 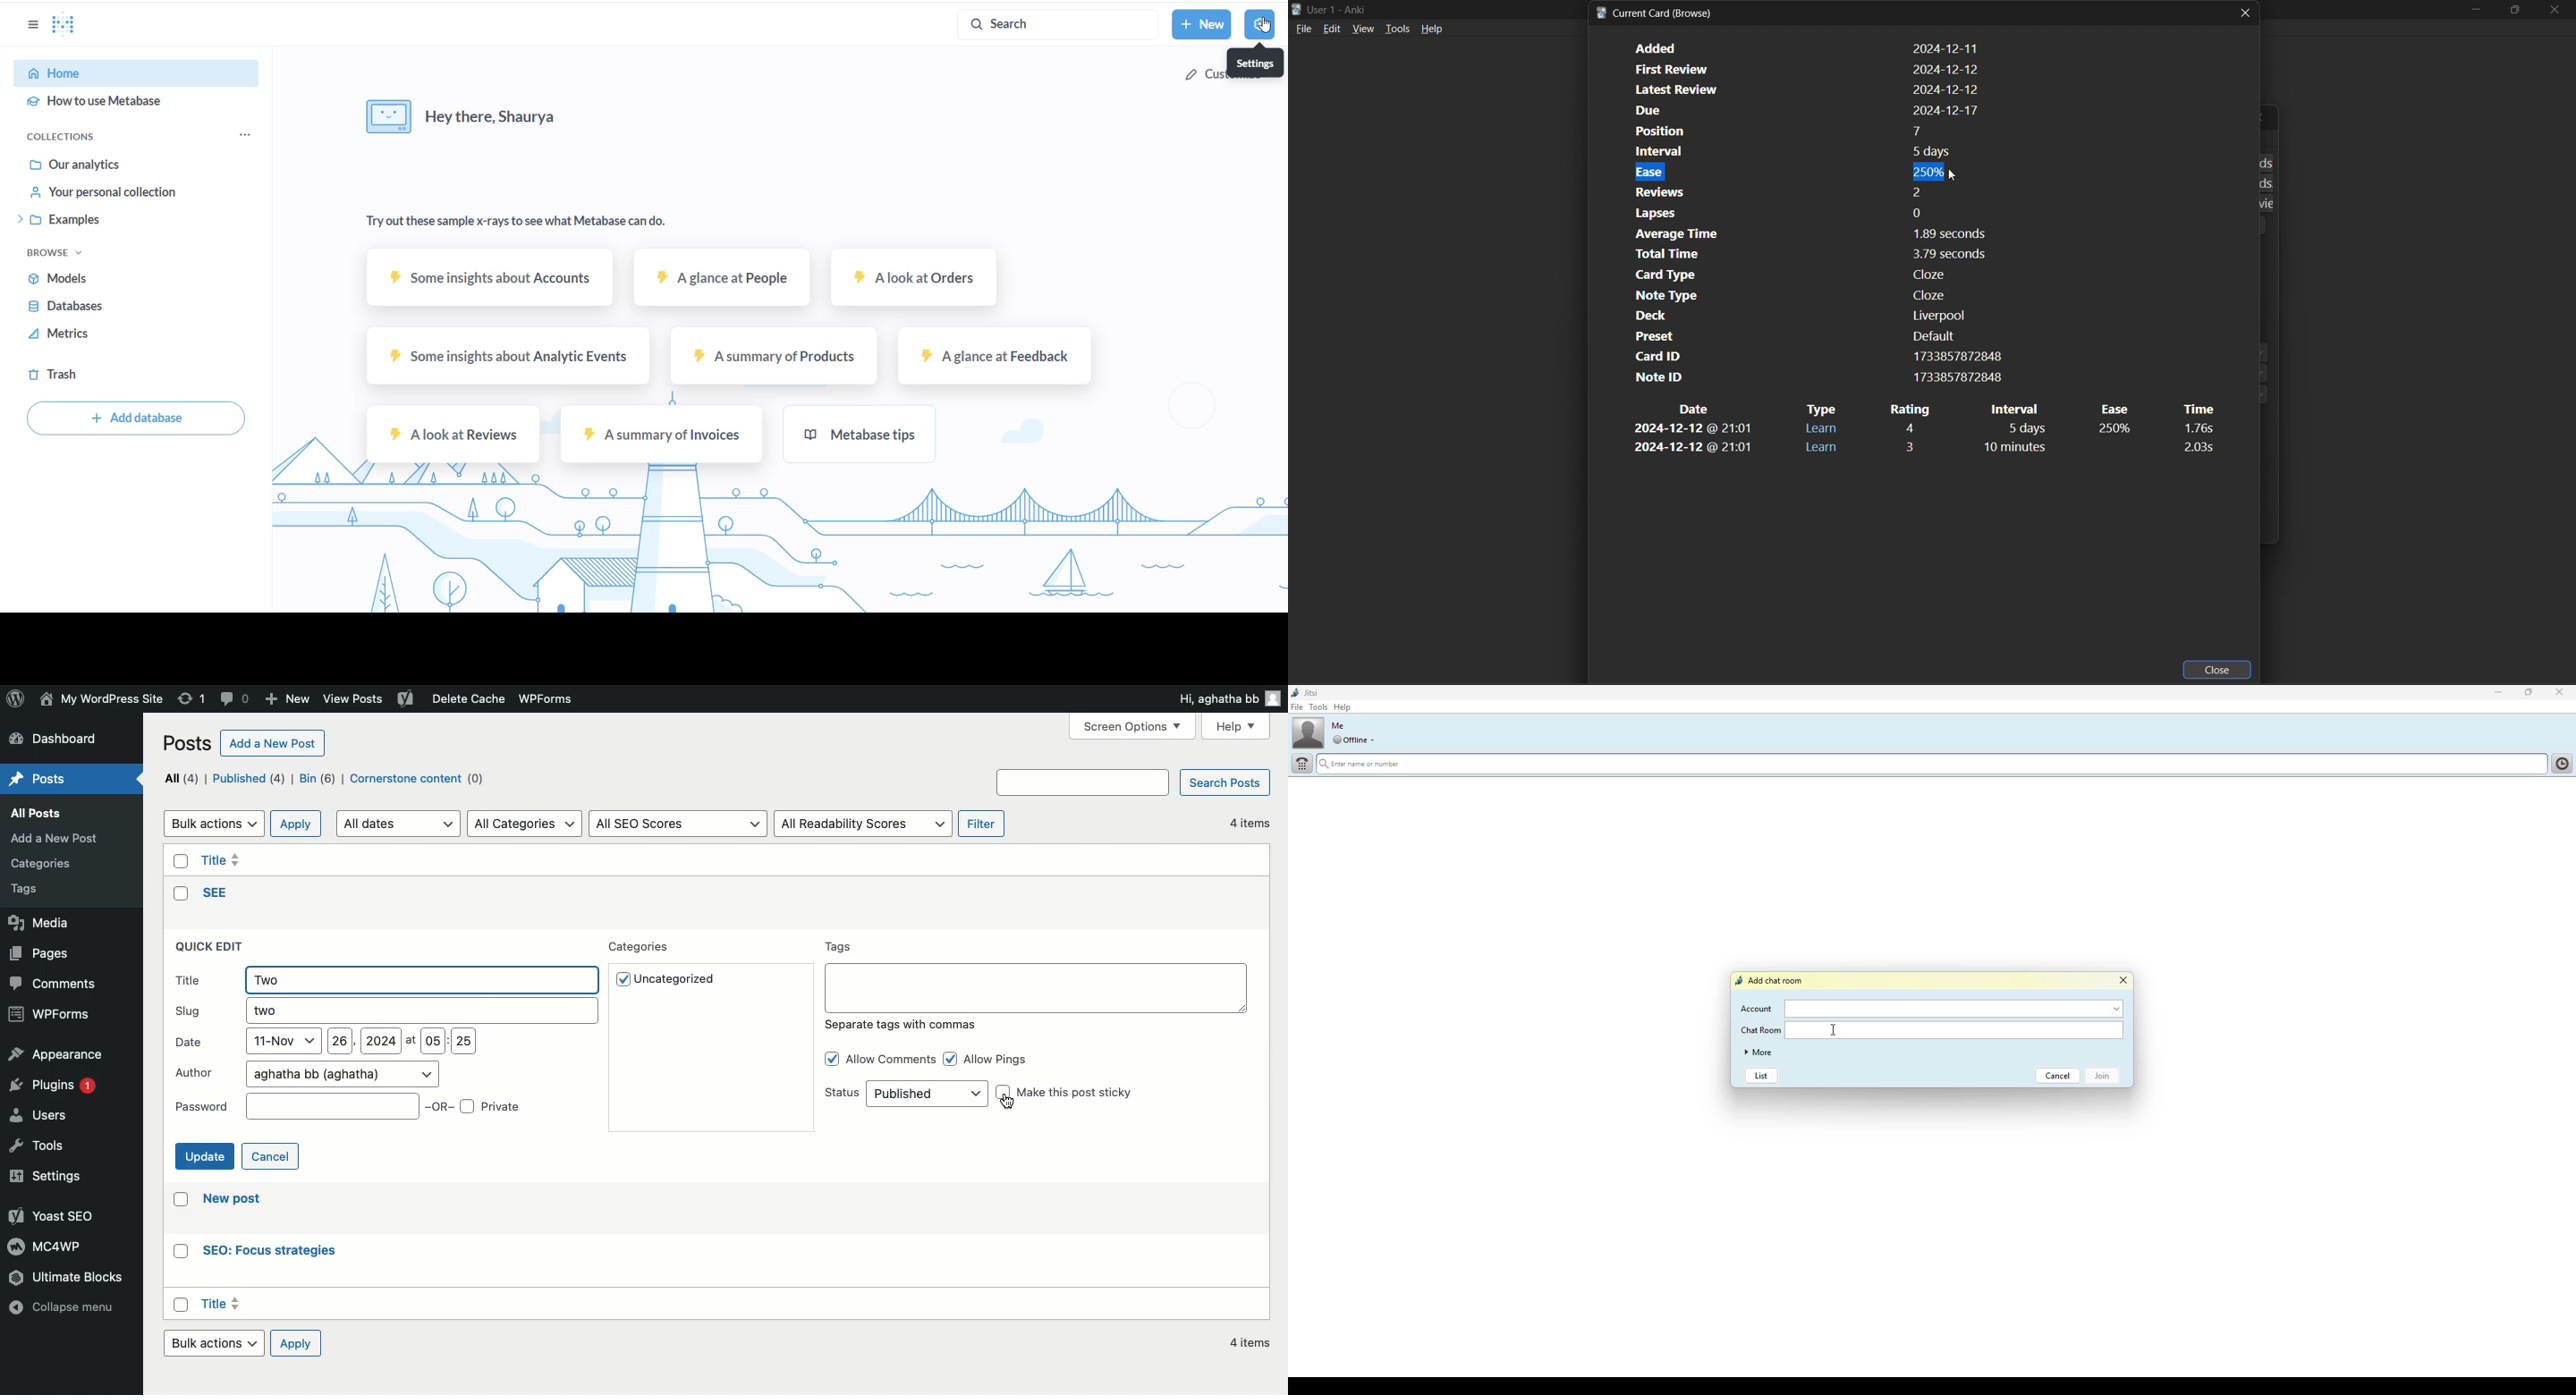 What do you see at coordinates (1348, 740) in the screenshot?
I see `offline` at bounding box center [1348, 740].